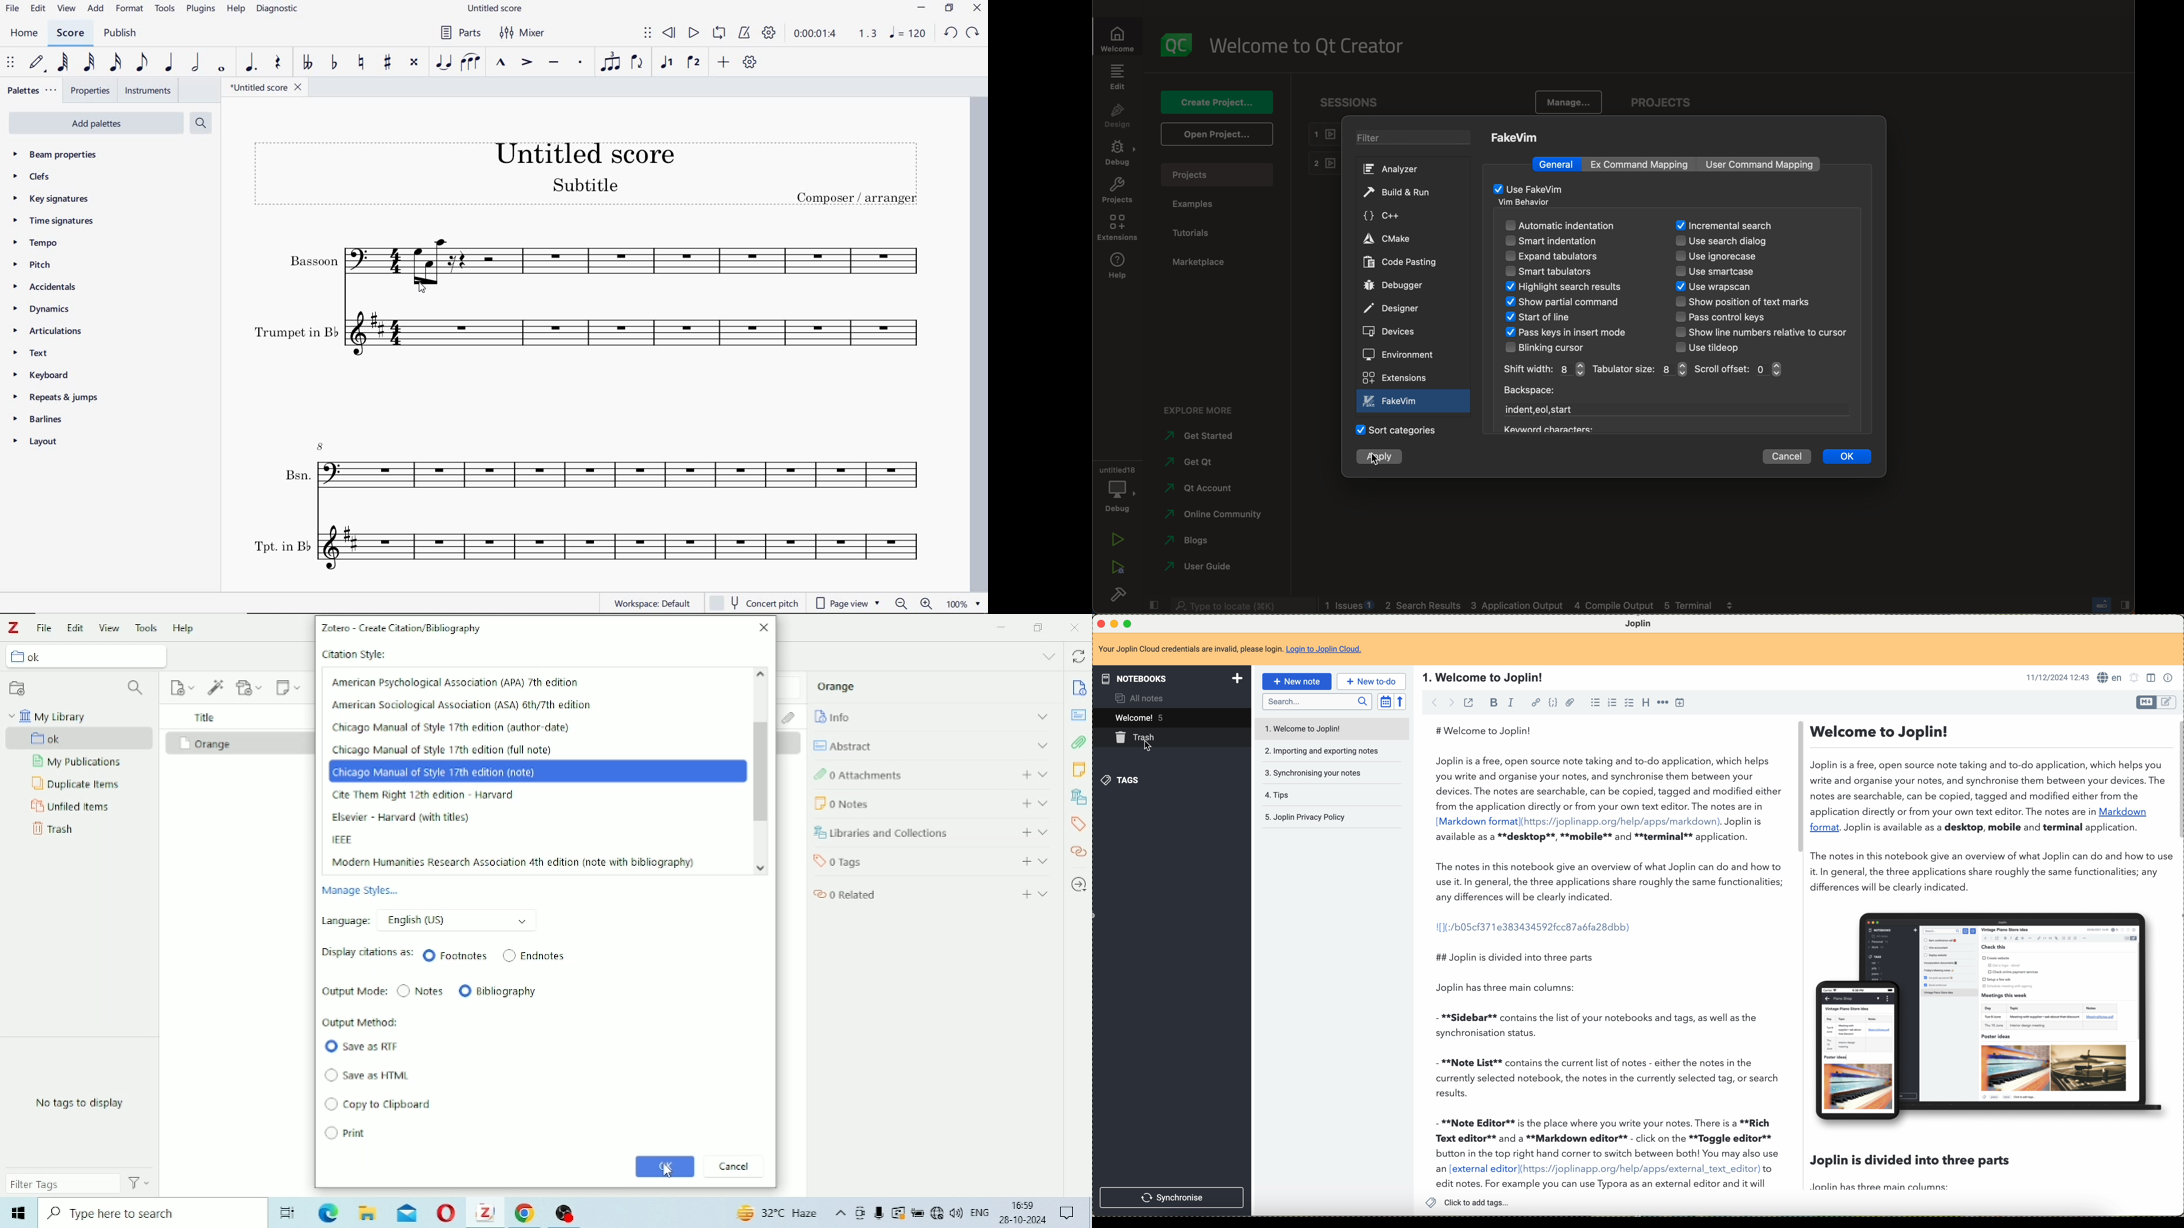 The height and width of the screenshot is (1232, 2184). What do you see at coordinates (2053, 679) in the screenshot?
I see `11/12/2024 12:43` at bounding box center [2053, 679].